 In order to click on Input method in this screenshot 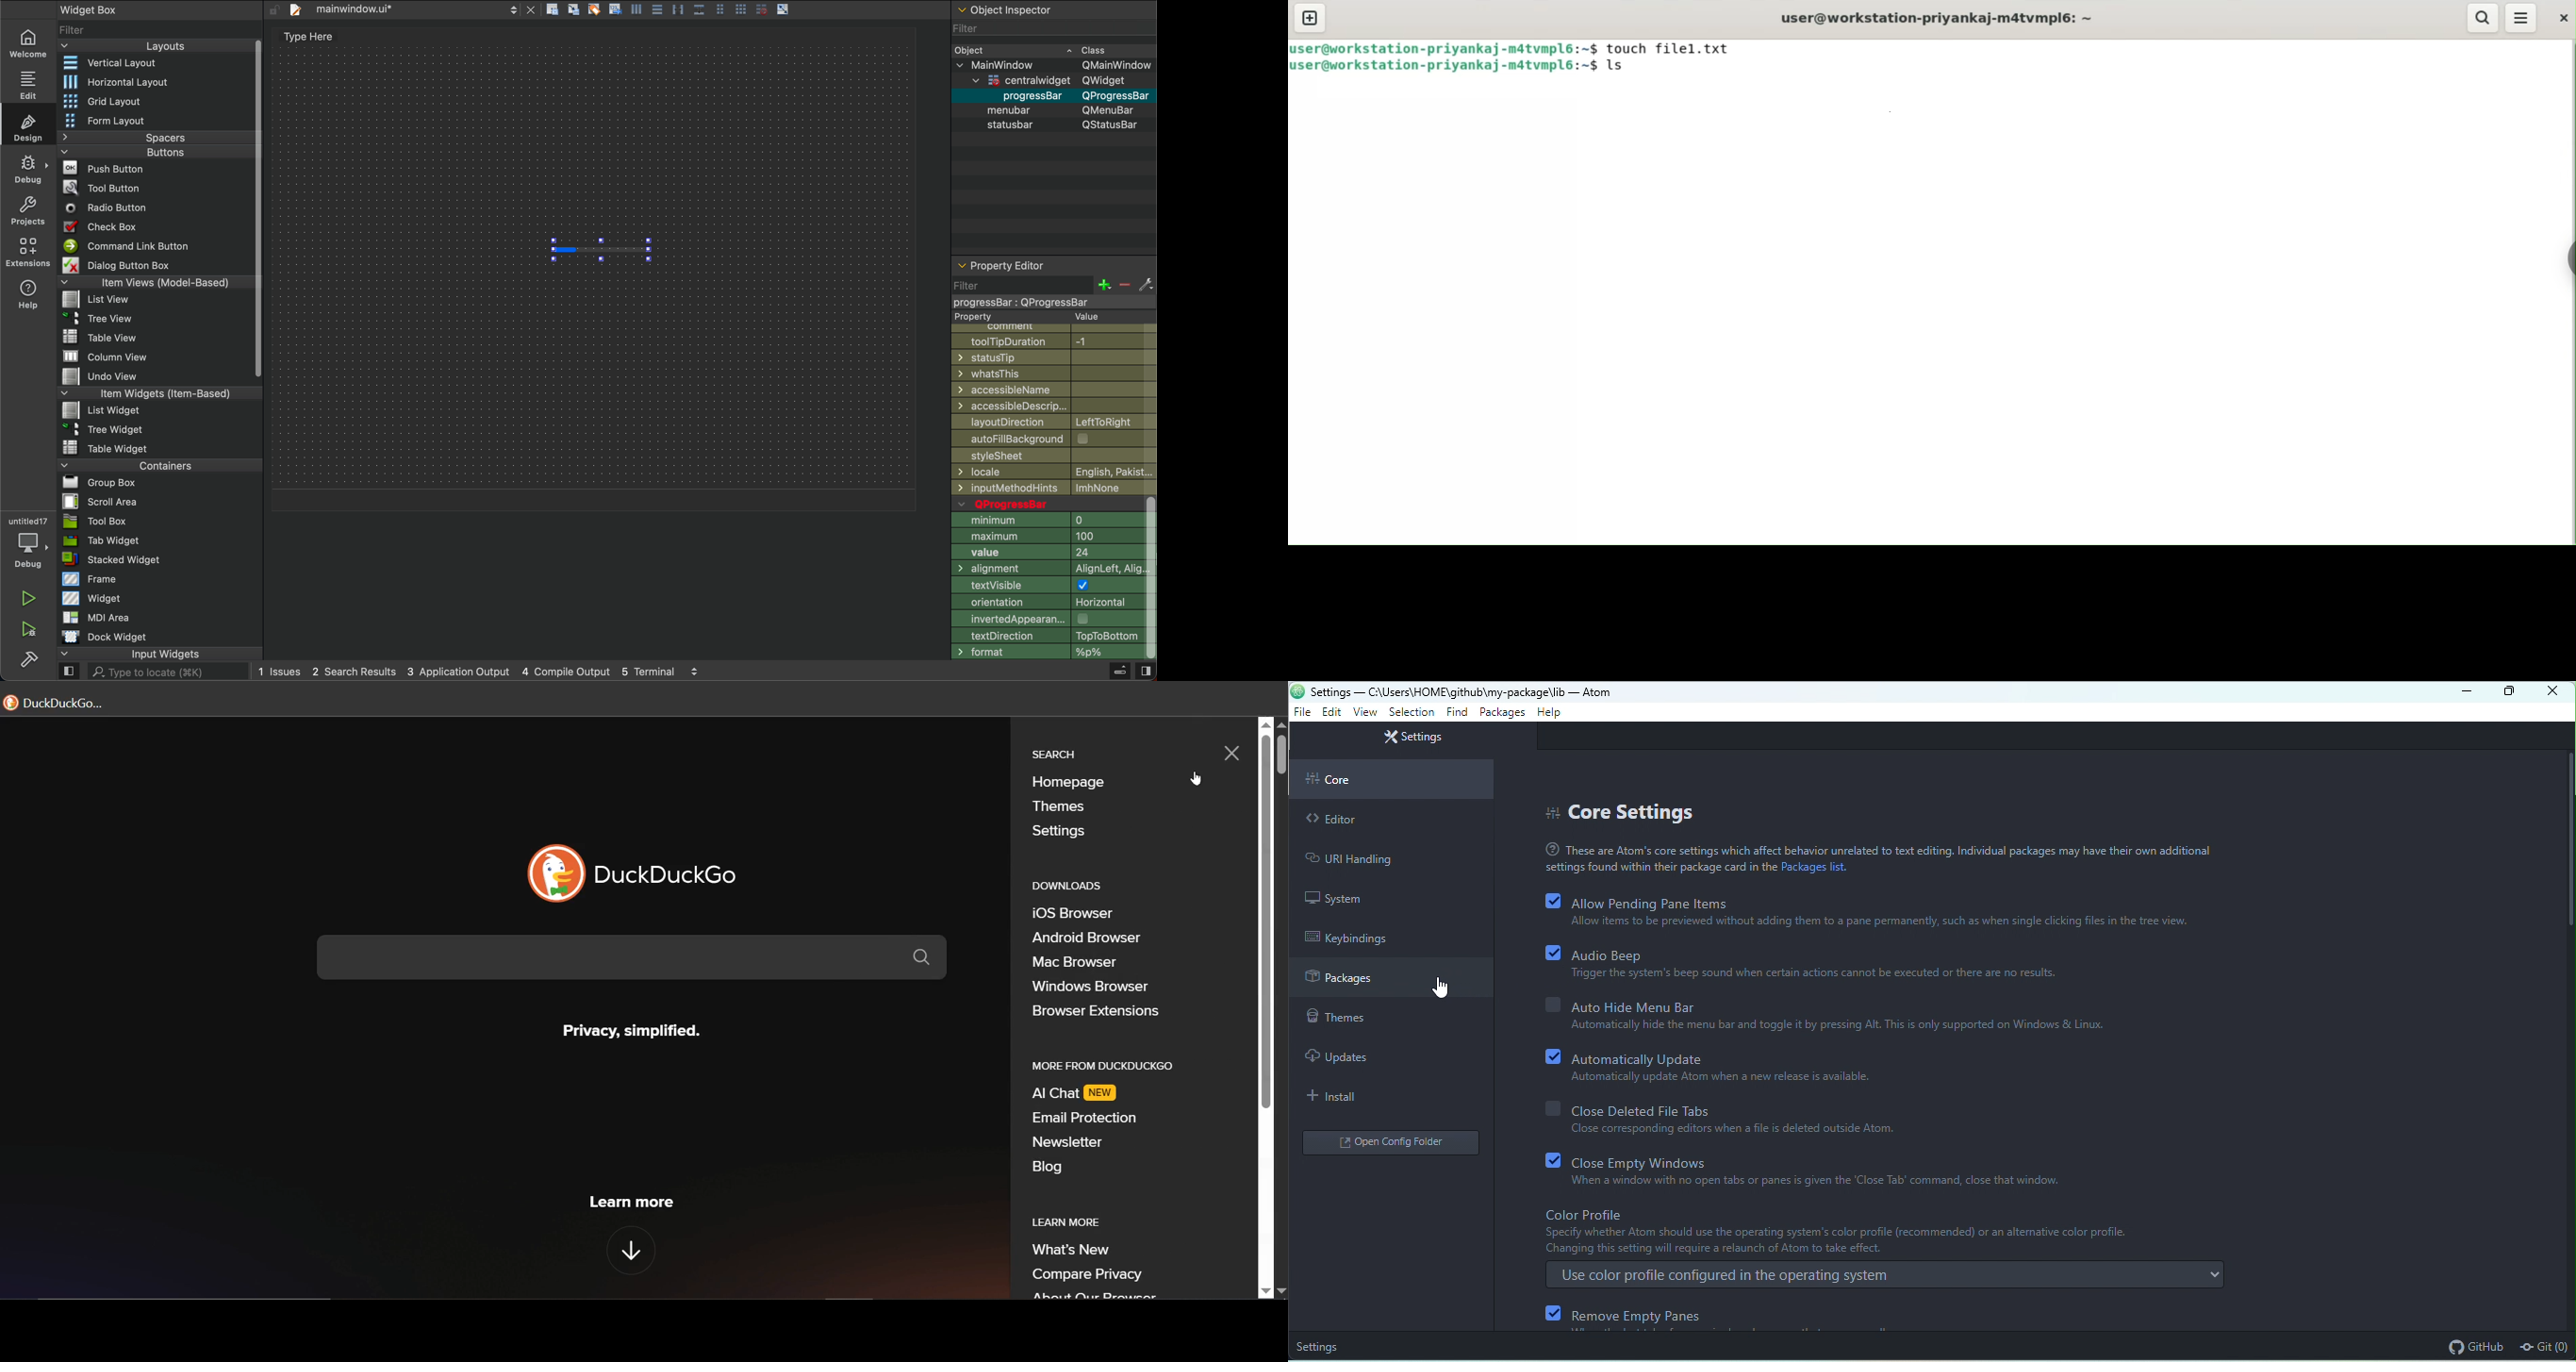, I will do `click(1056, 488)`.